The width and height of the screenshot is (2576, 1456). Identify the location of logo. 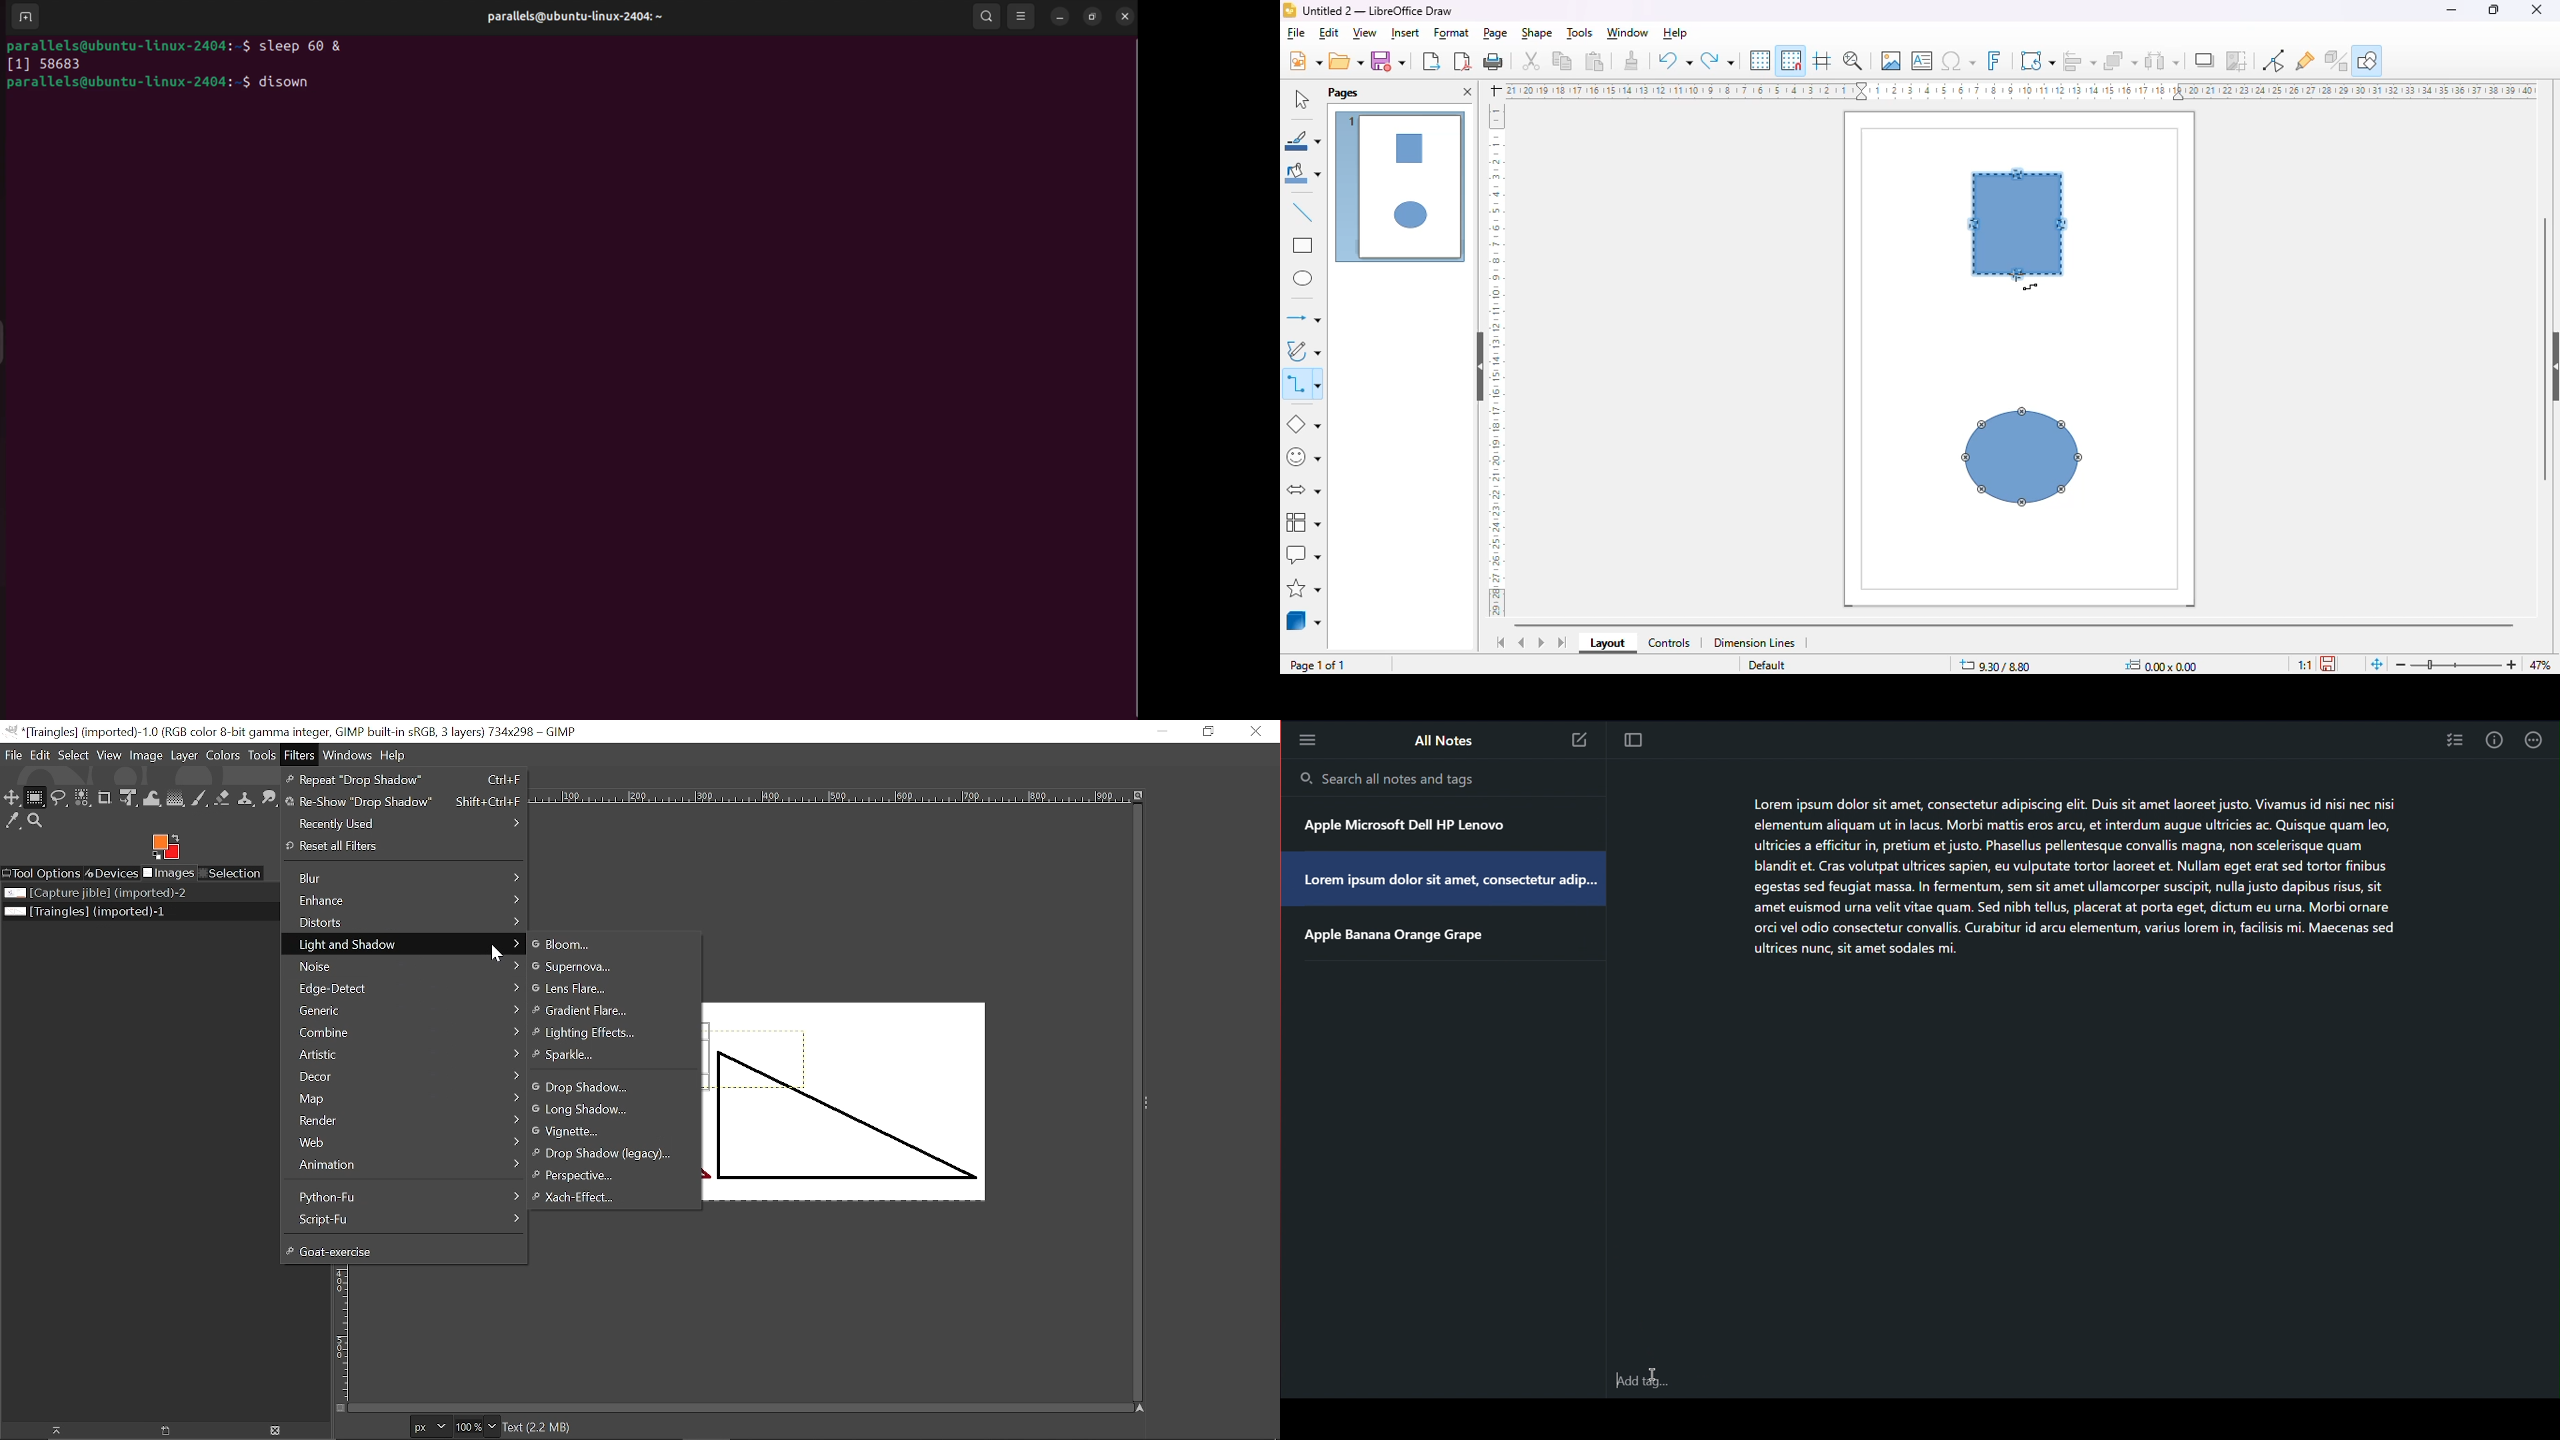
(1289, 10).